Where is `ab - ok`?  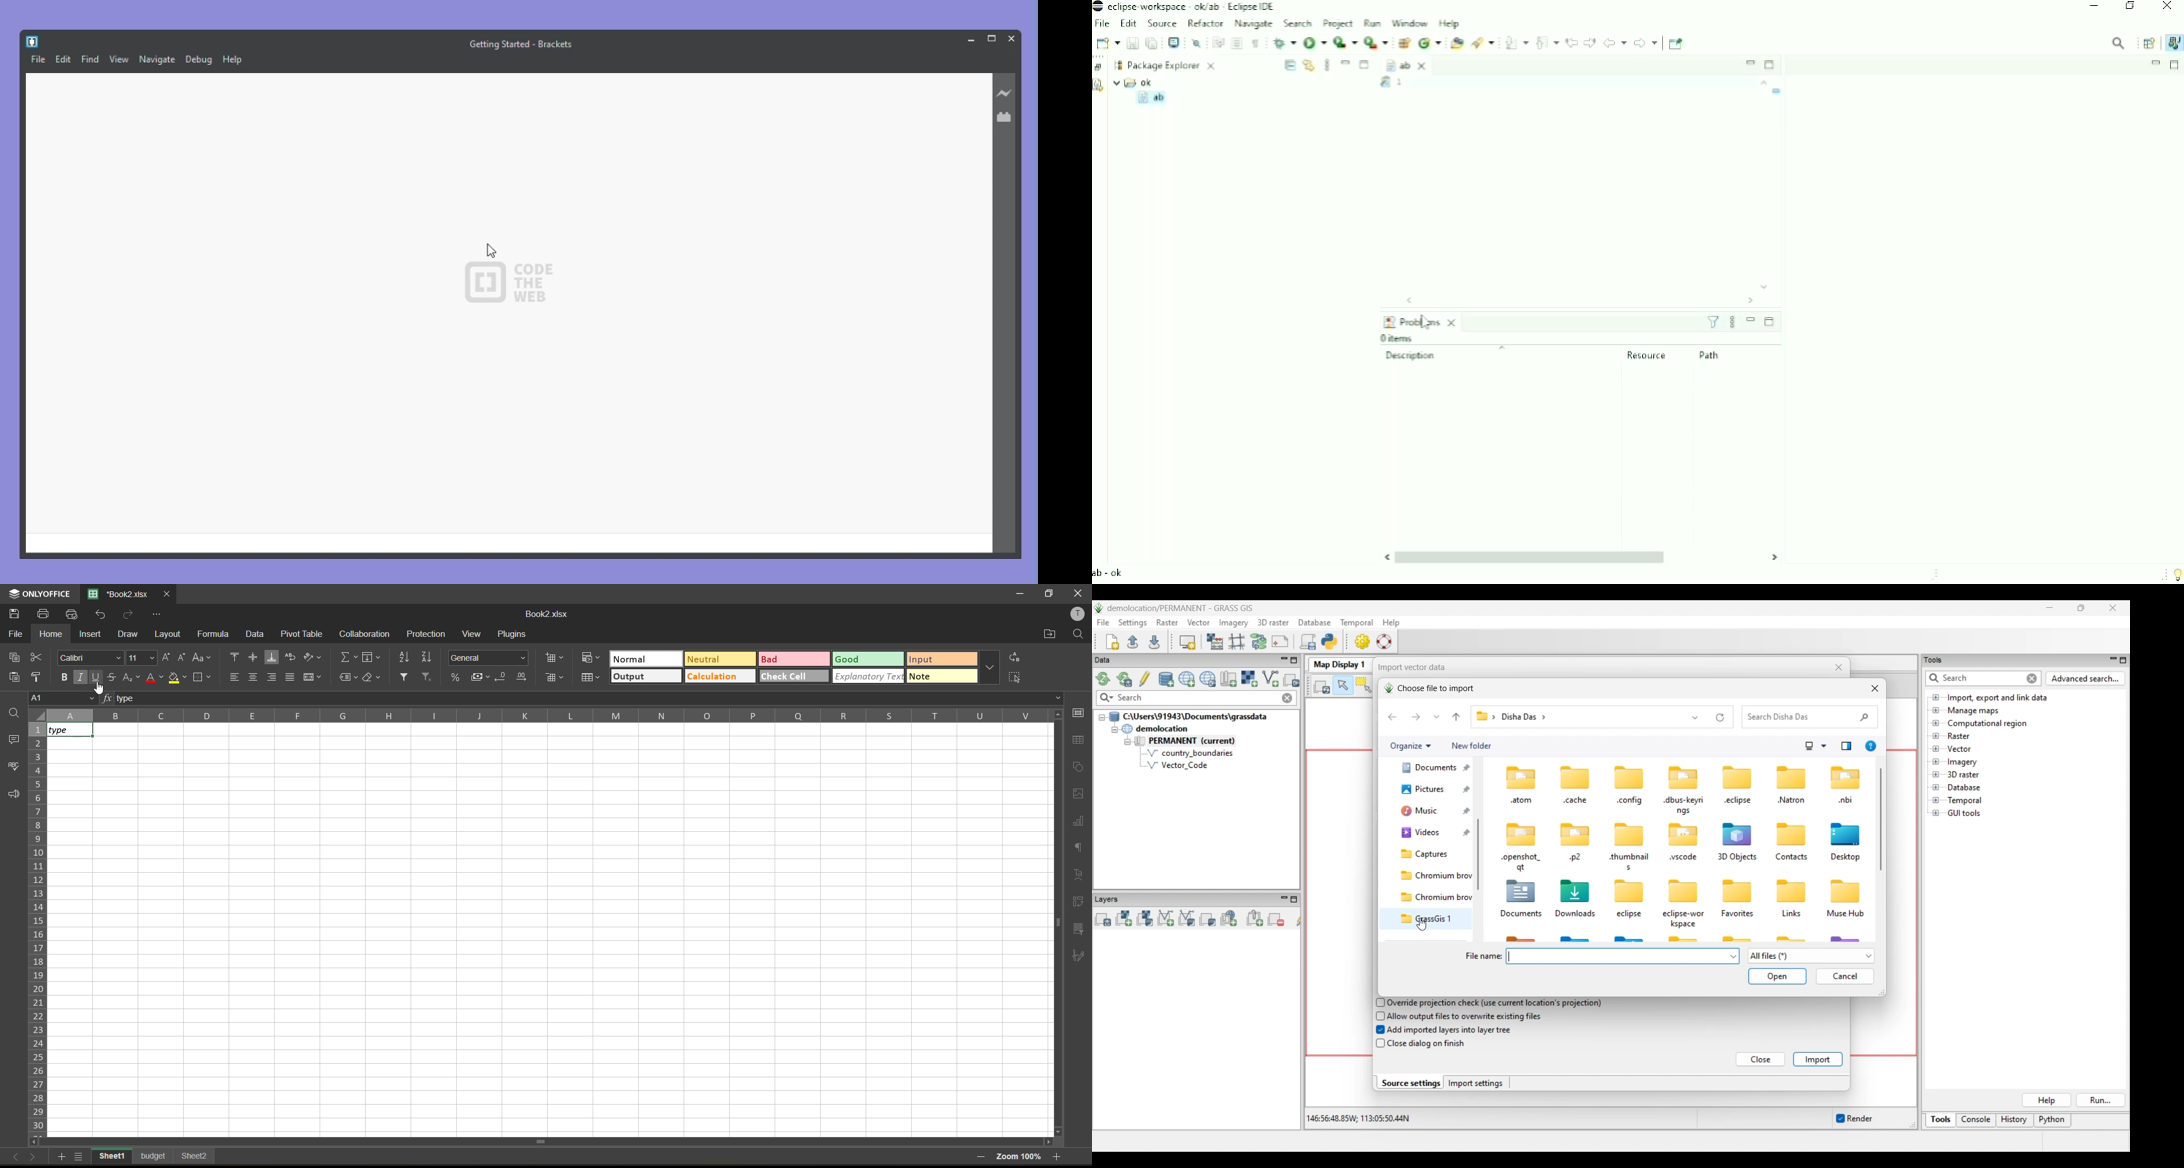
ab - ok is located at coordinates (1111, 573).